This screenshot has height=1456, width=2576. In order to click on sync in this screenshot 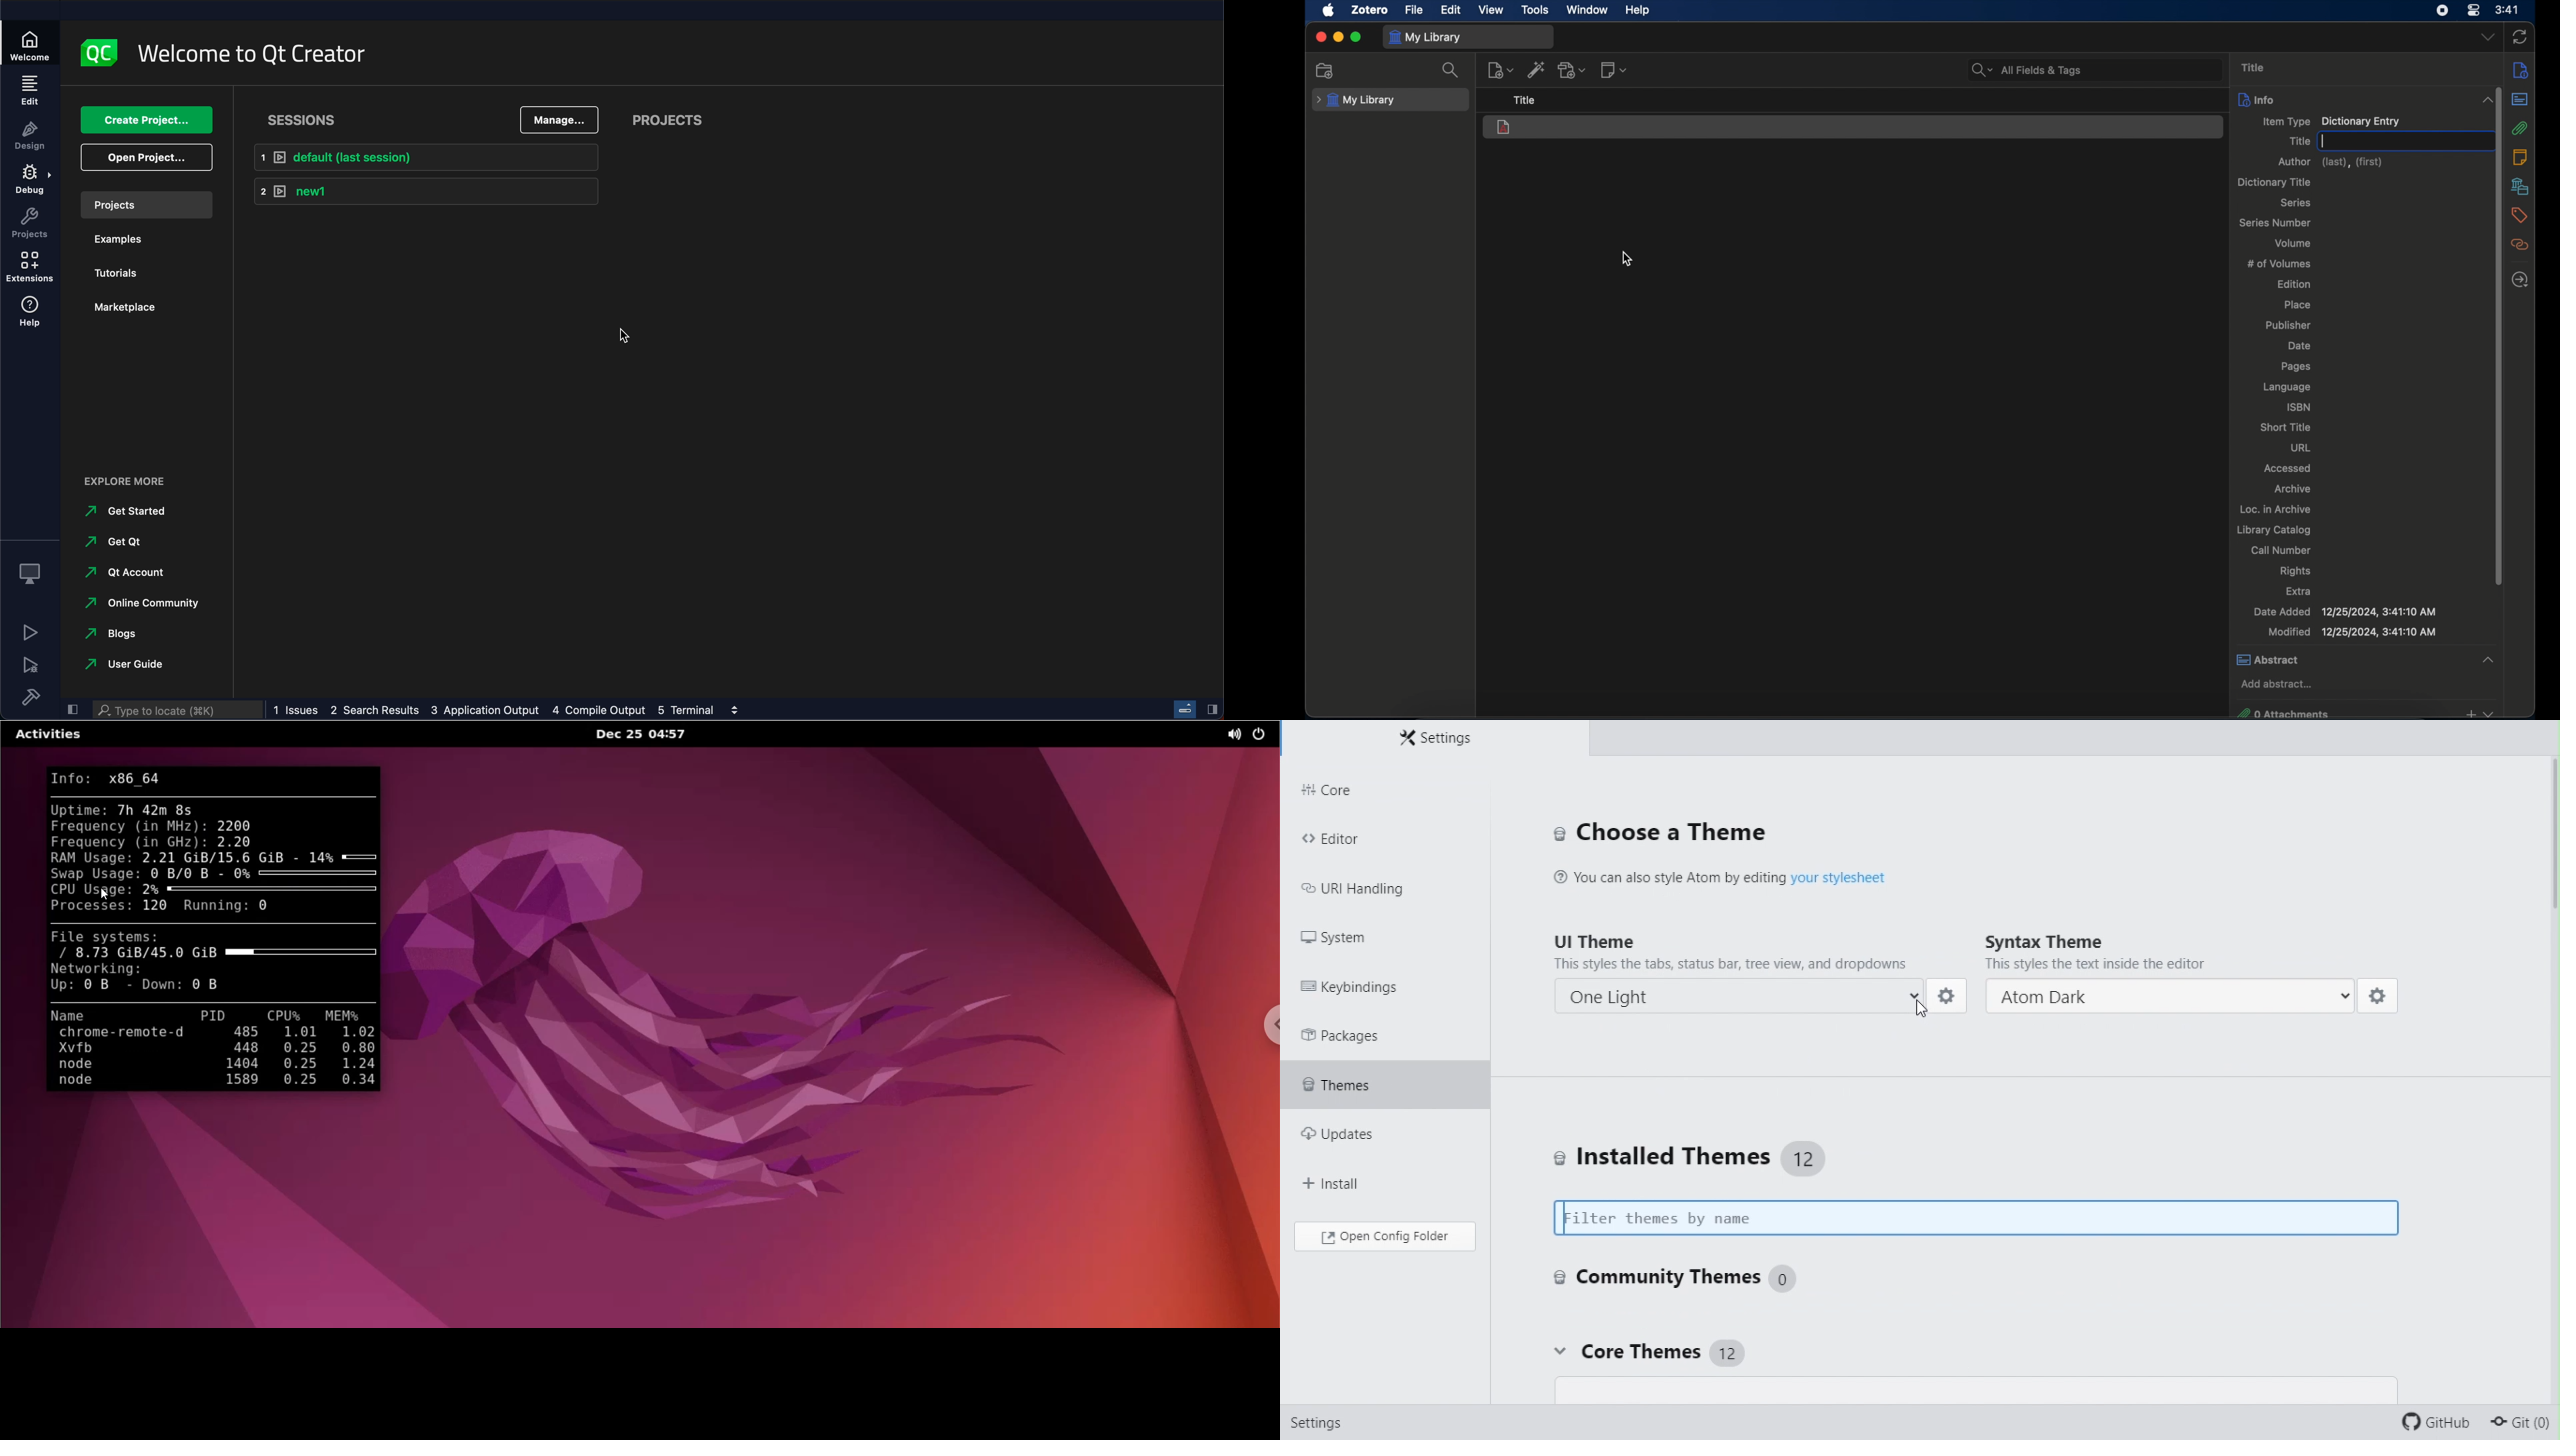, I will do `click(2519, 37)`.